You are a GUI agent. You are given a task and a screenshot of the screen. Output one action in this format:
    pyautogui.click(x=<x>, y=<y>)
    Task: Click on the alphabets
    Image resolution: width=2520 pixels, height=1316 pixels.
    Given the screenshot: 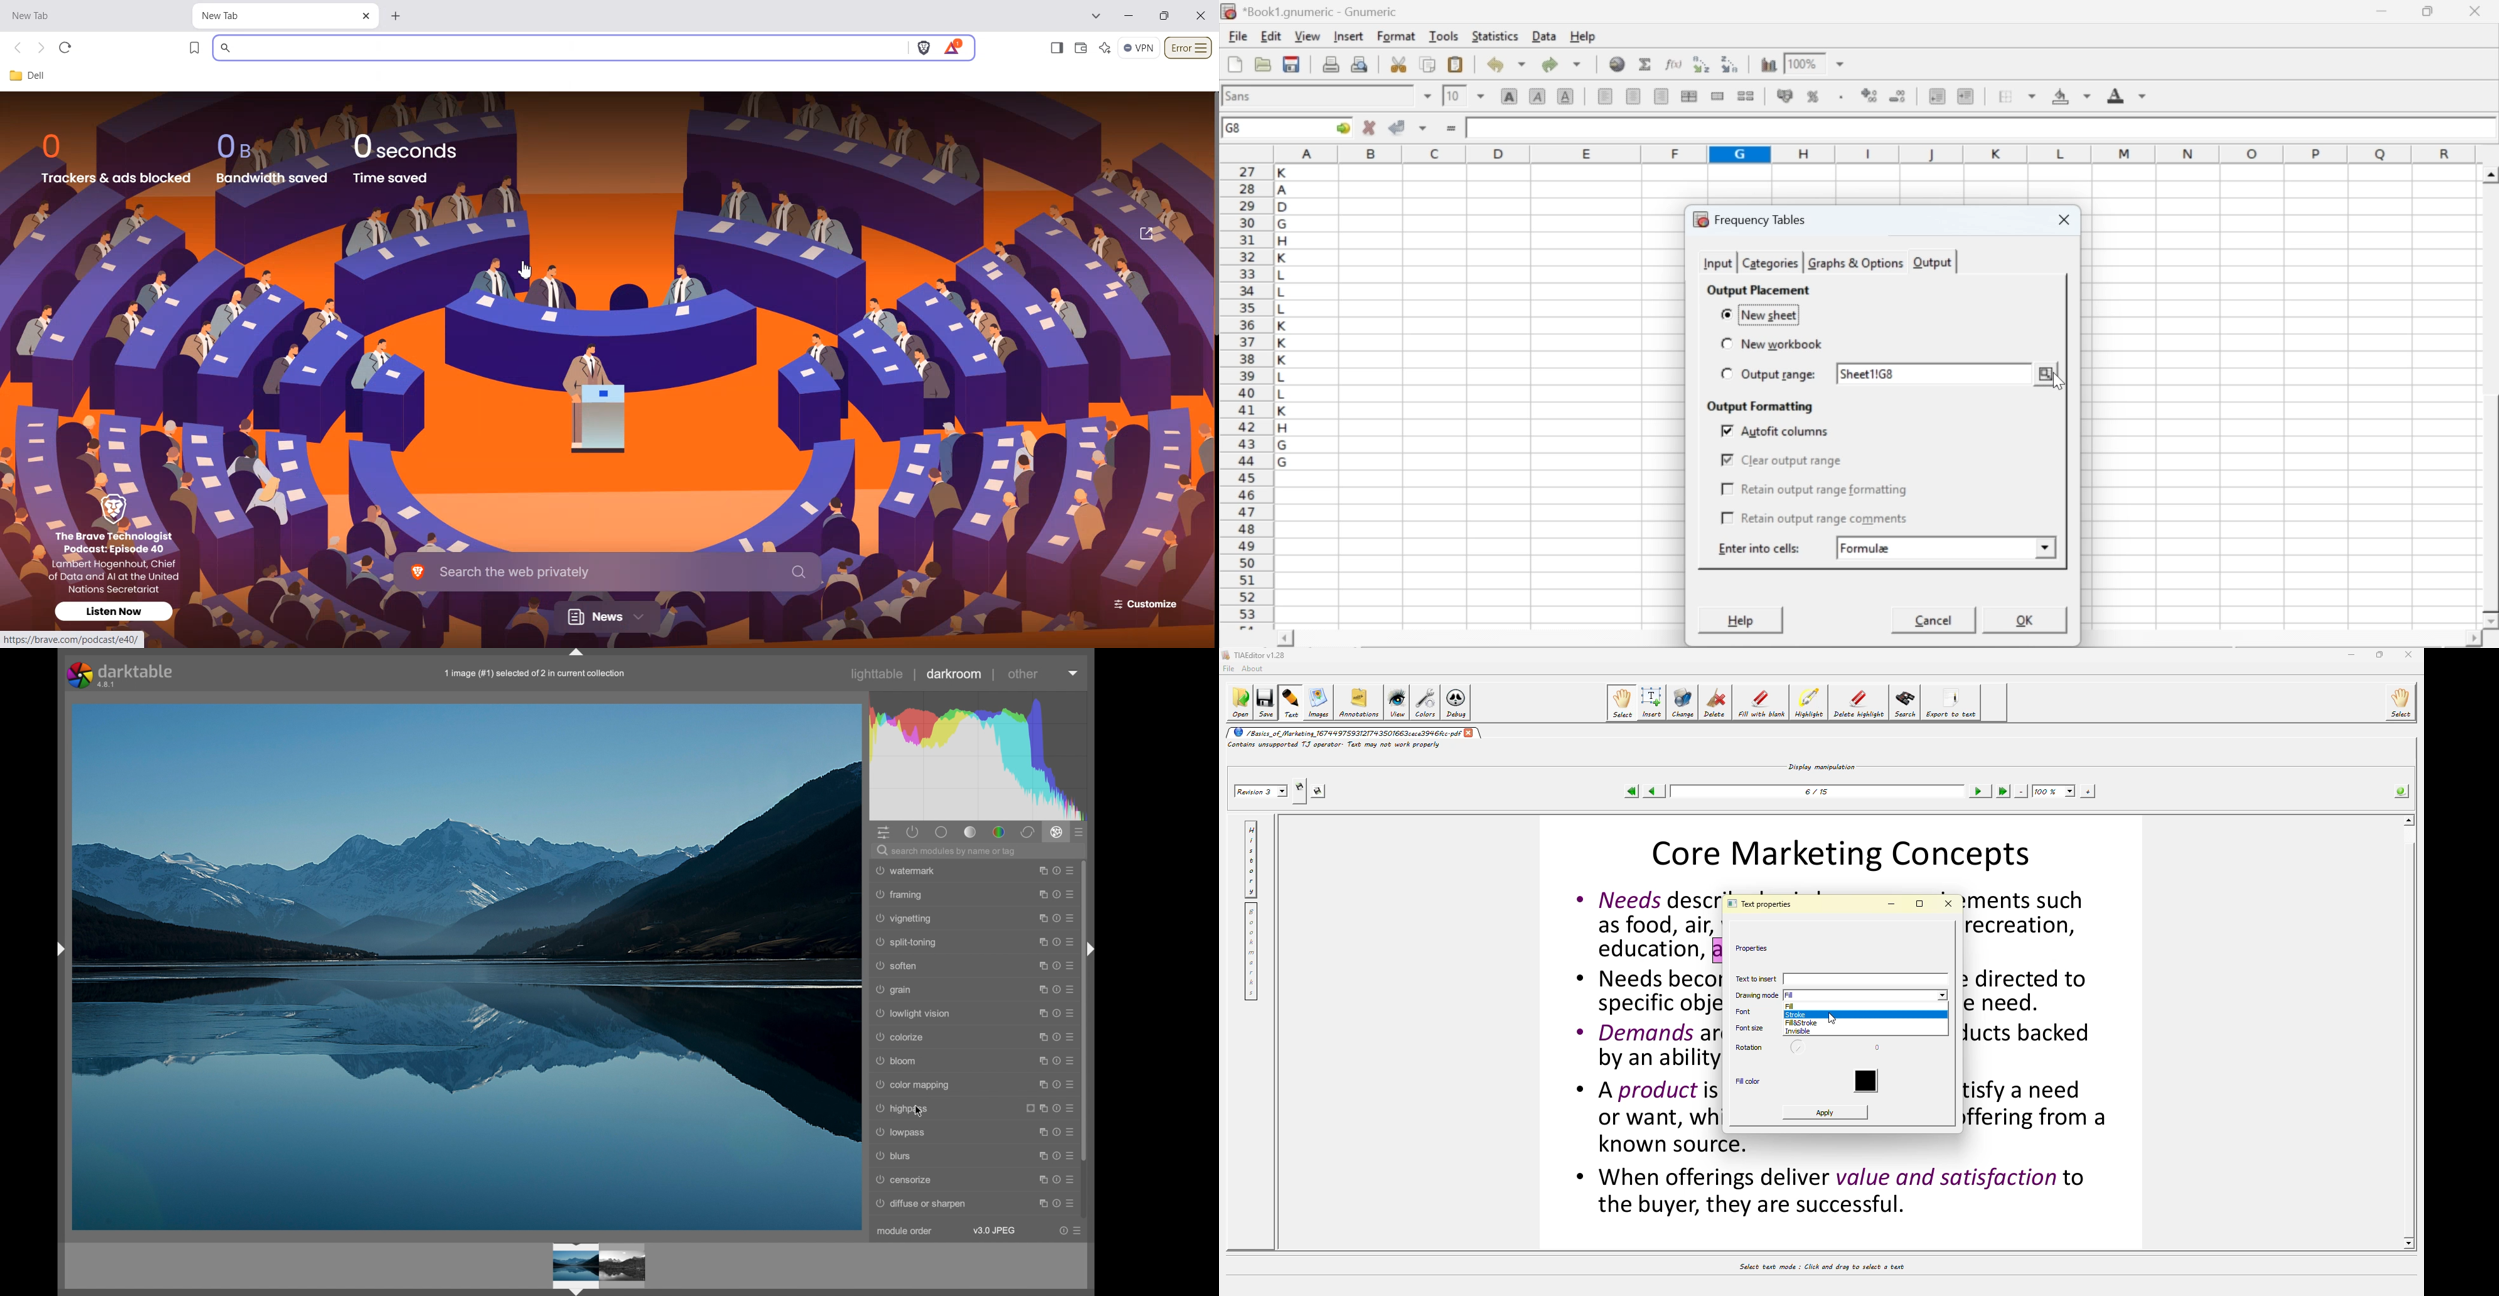 What is the action you would take?
    pyautogui.click(x=1284, y=393)
    